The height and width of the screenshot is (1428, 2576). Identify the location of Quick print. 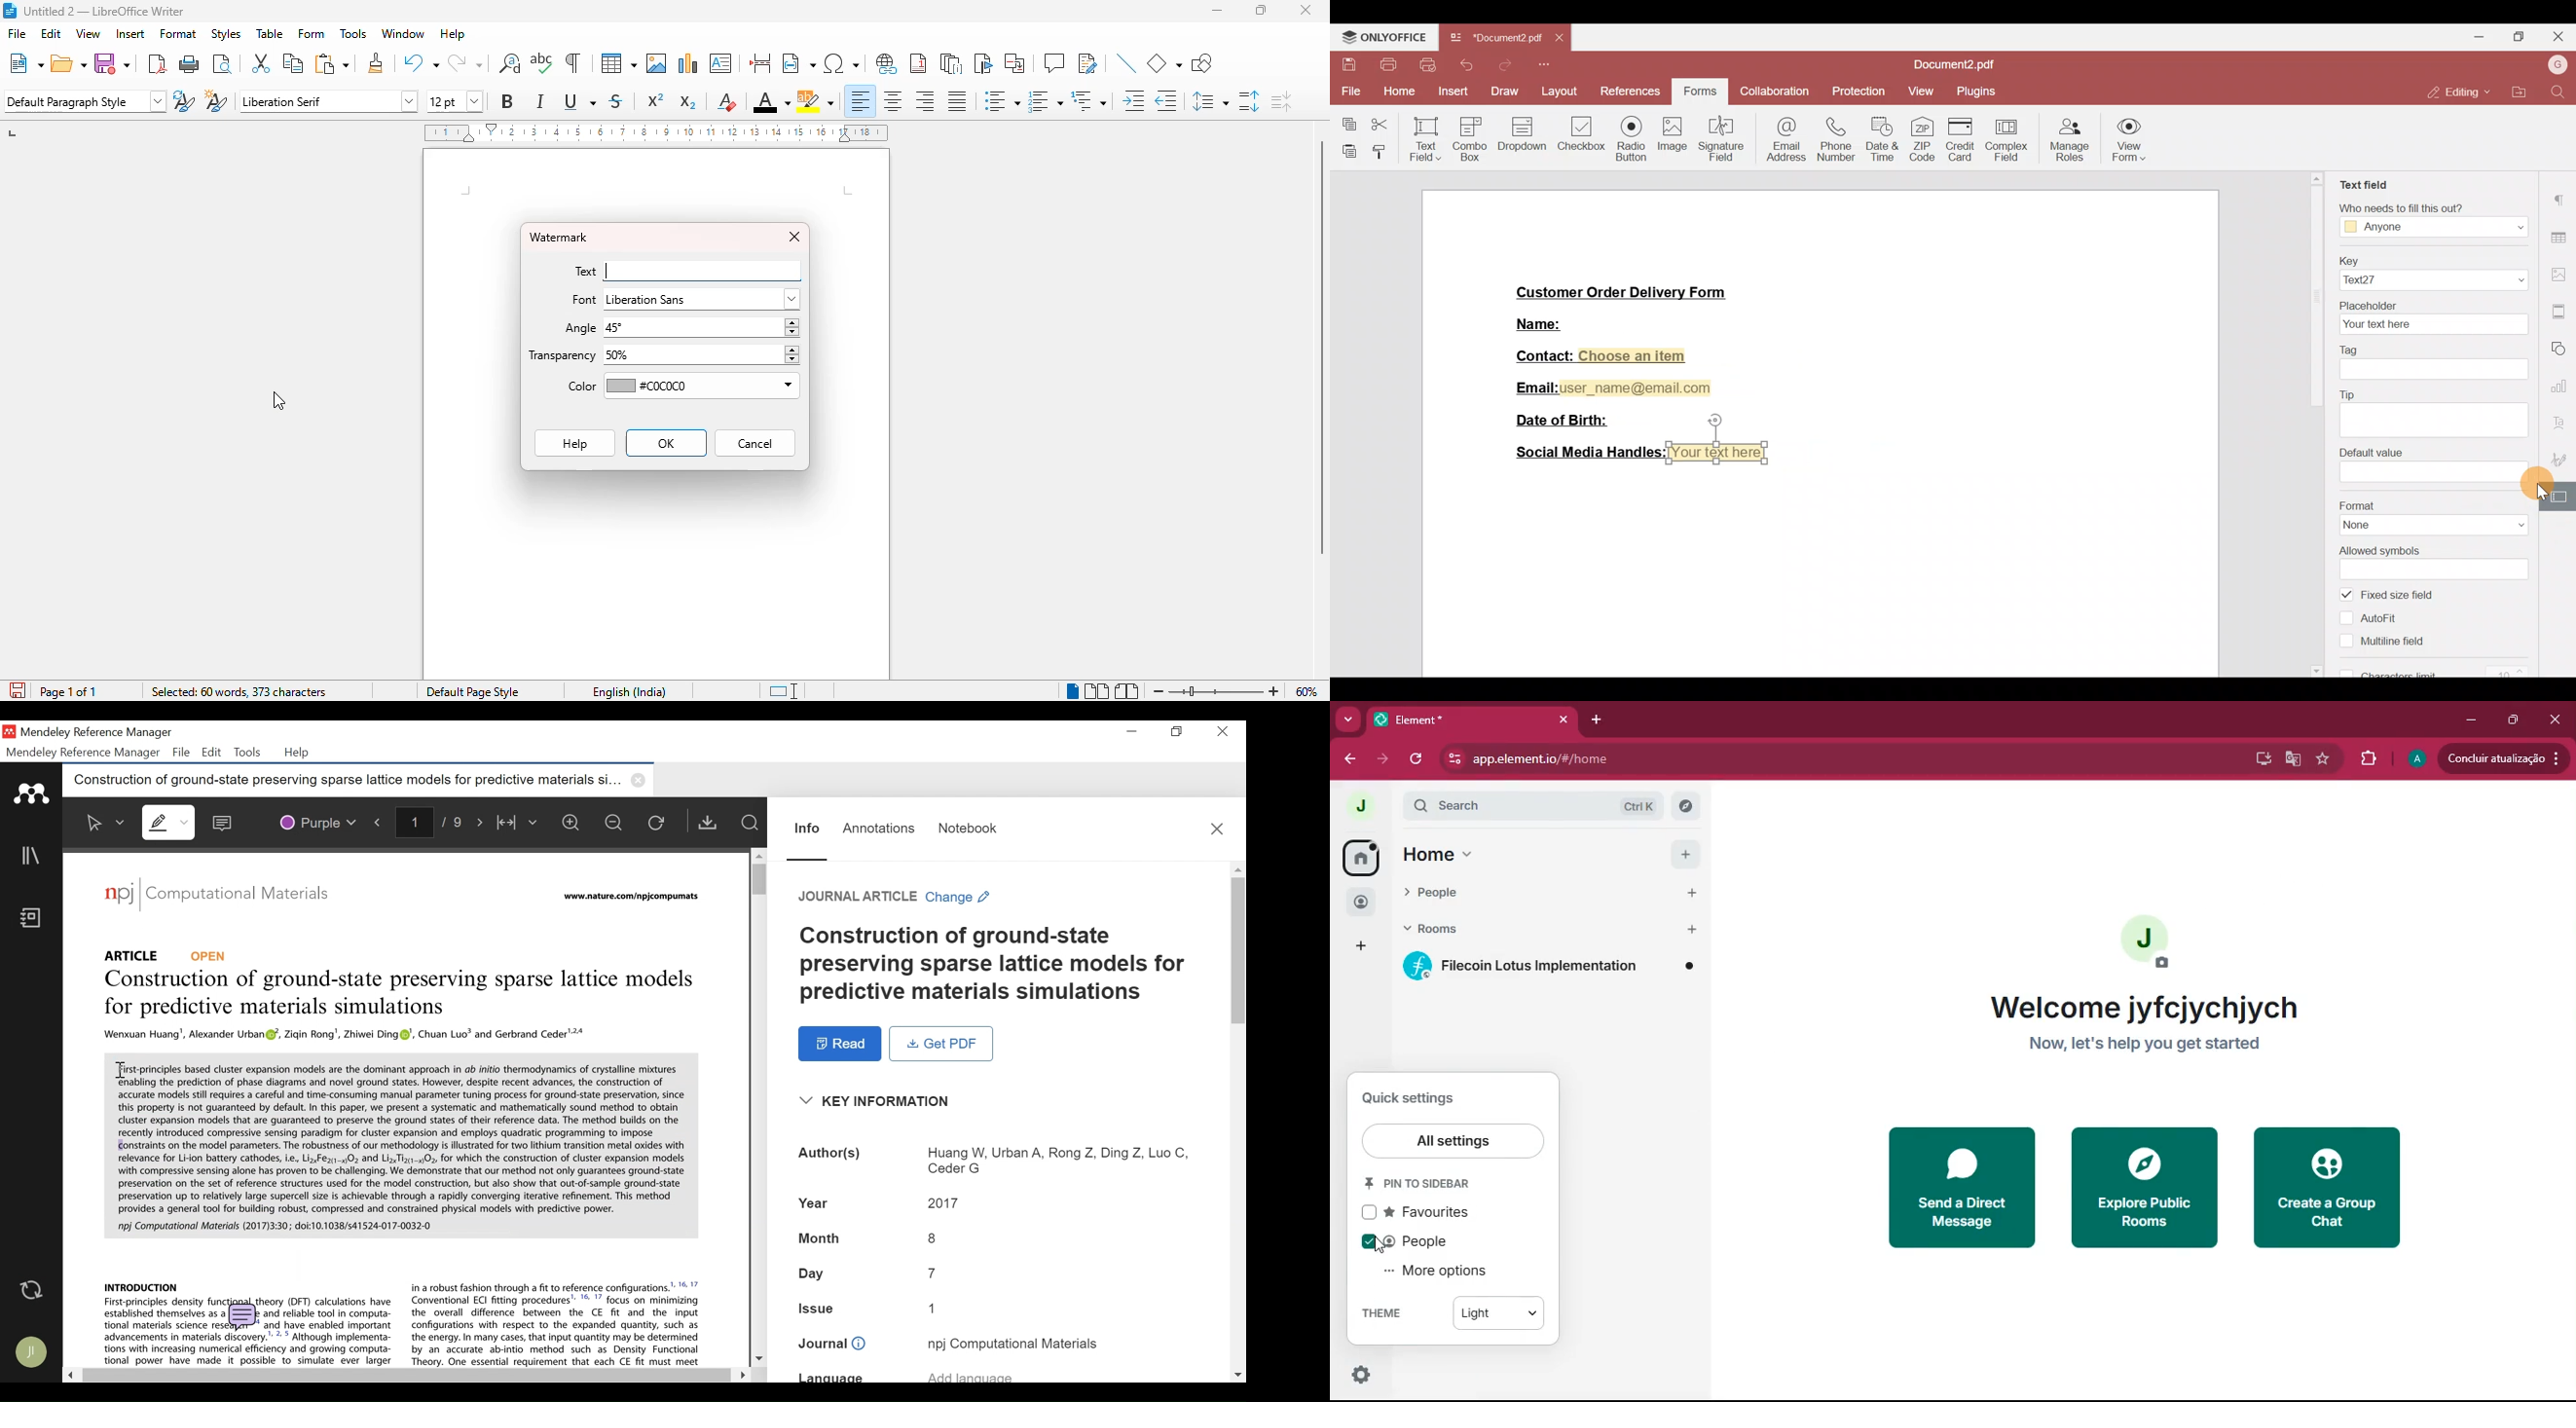
(1429, 65).